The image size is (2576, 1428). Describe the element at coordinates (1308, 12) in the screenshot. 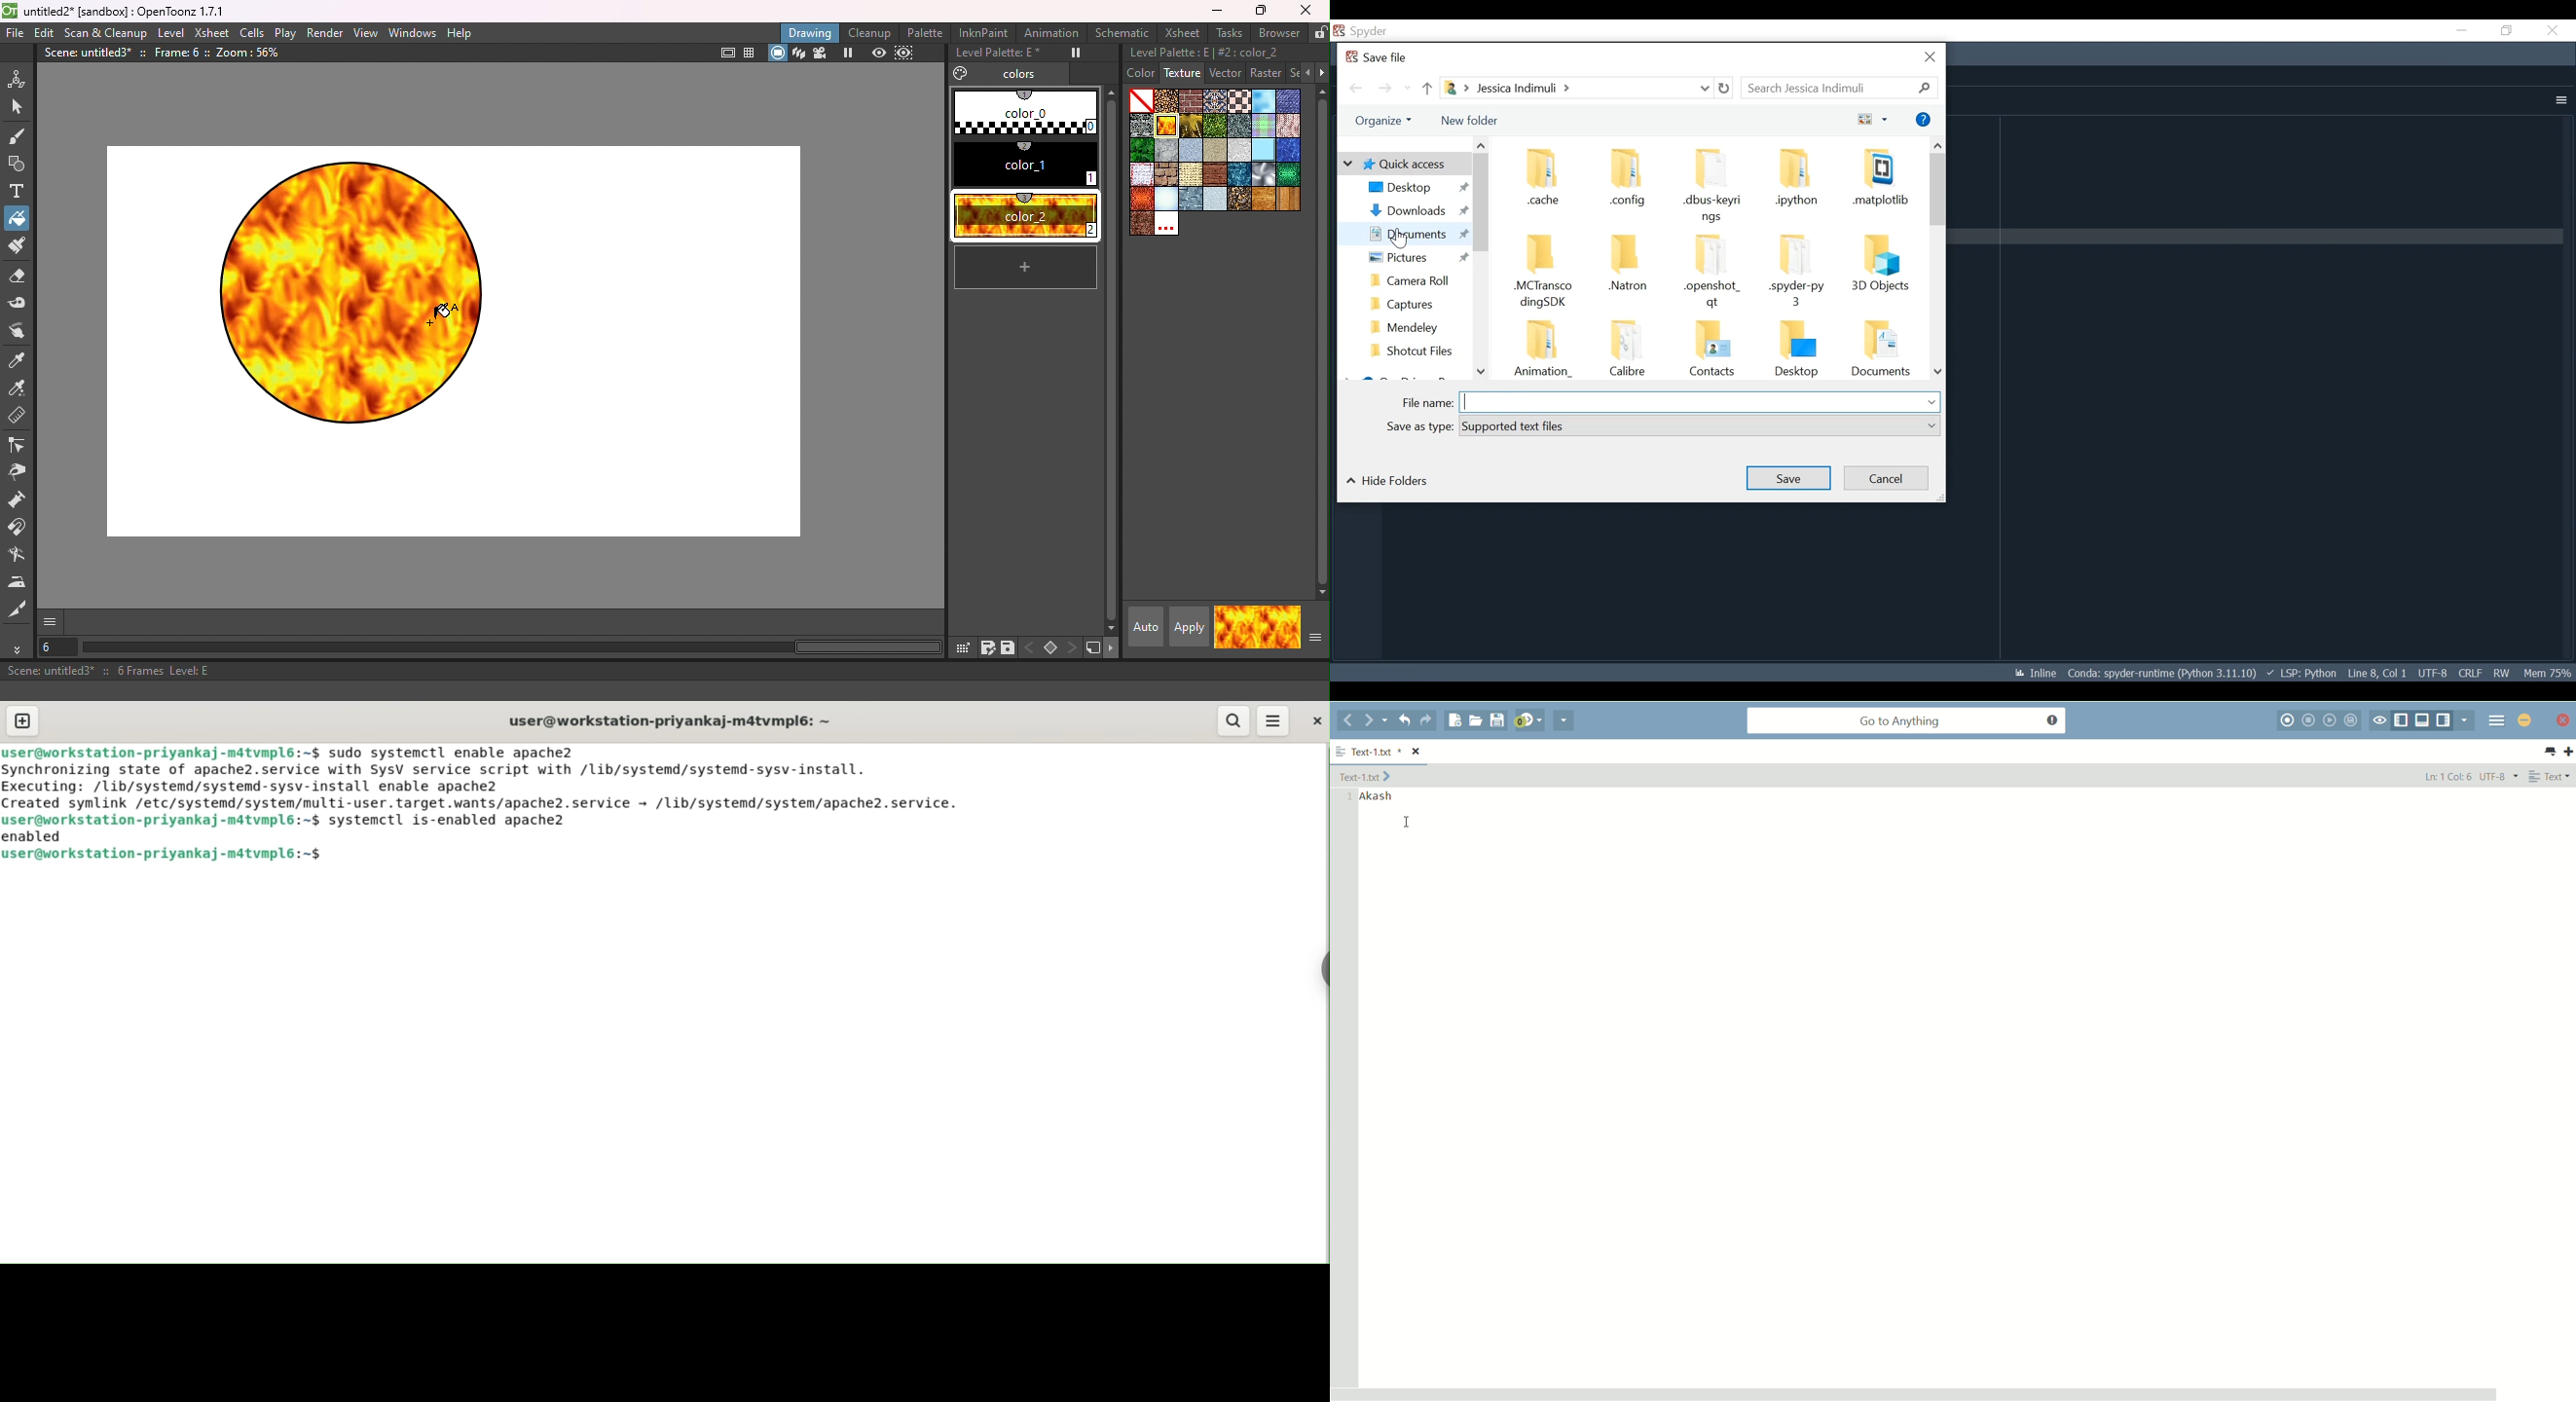

I see `Close` at that location.